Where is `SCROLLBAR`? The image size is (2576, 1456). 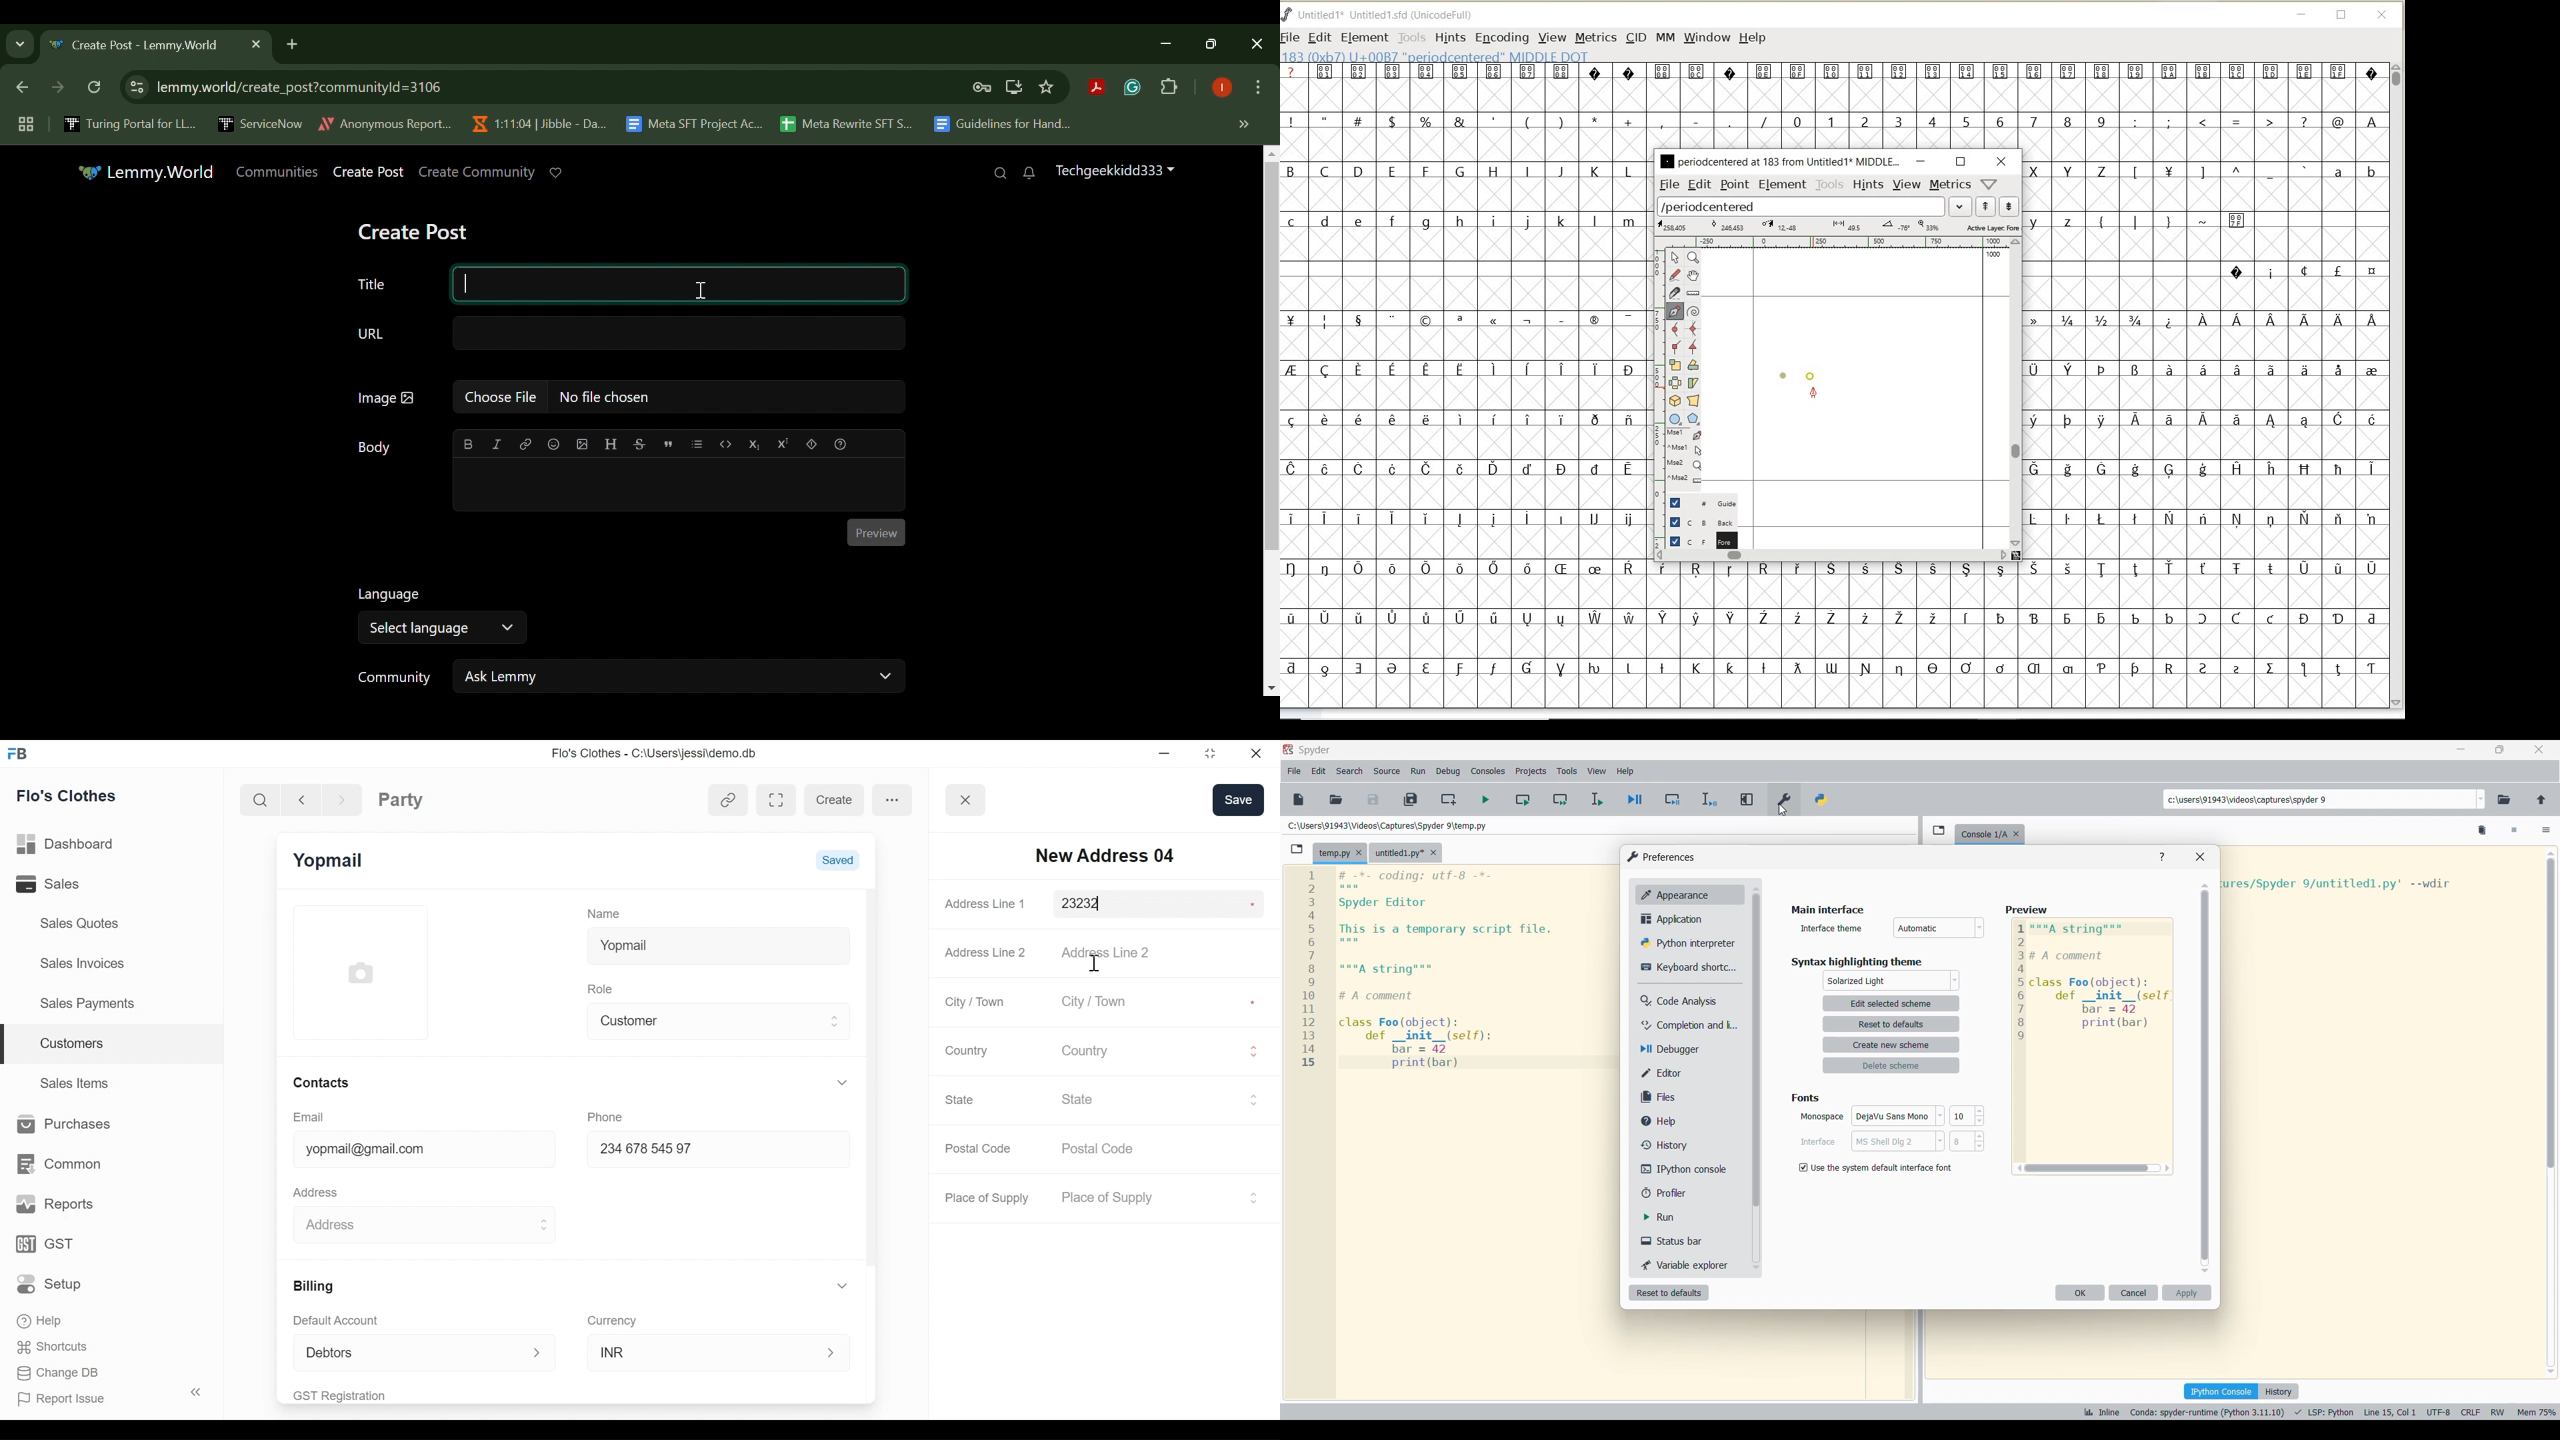 SCROLLBAR is located at coordinates (2399, 386).